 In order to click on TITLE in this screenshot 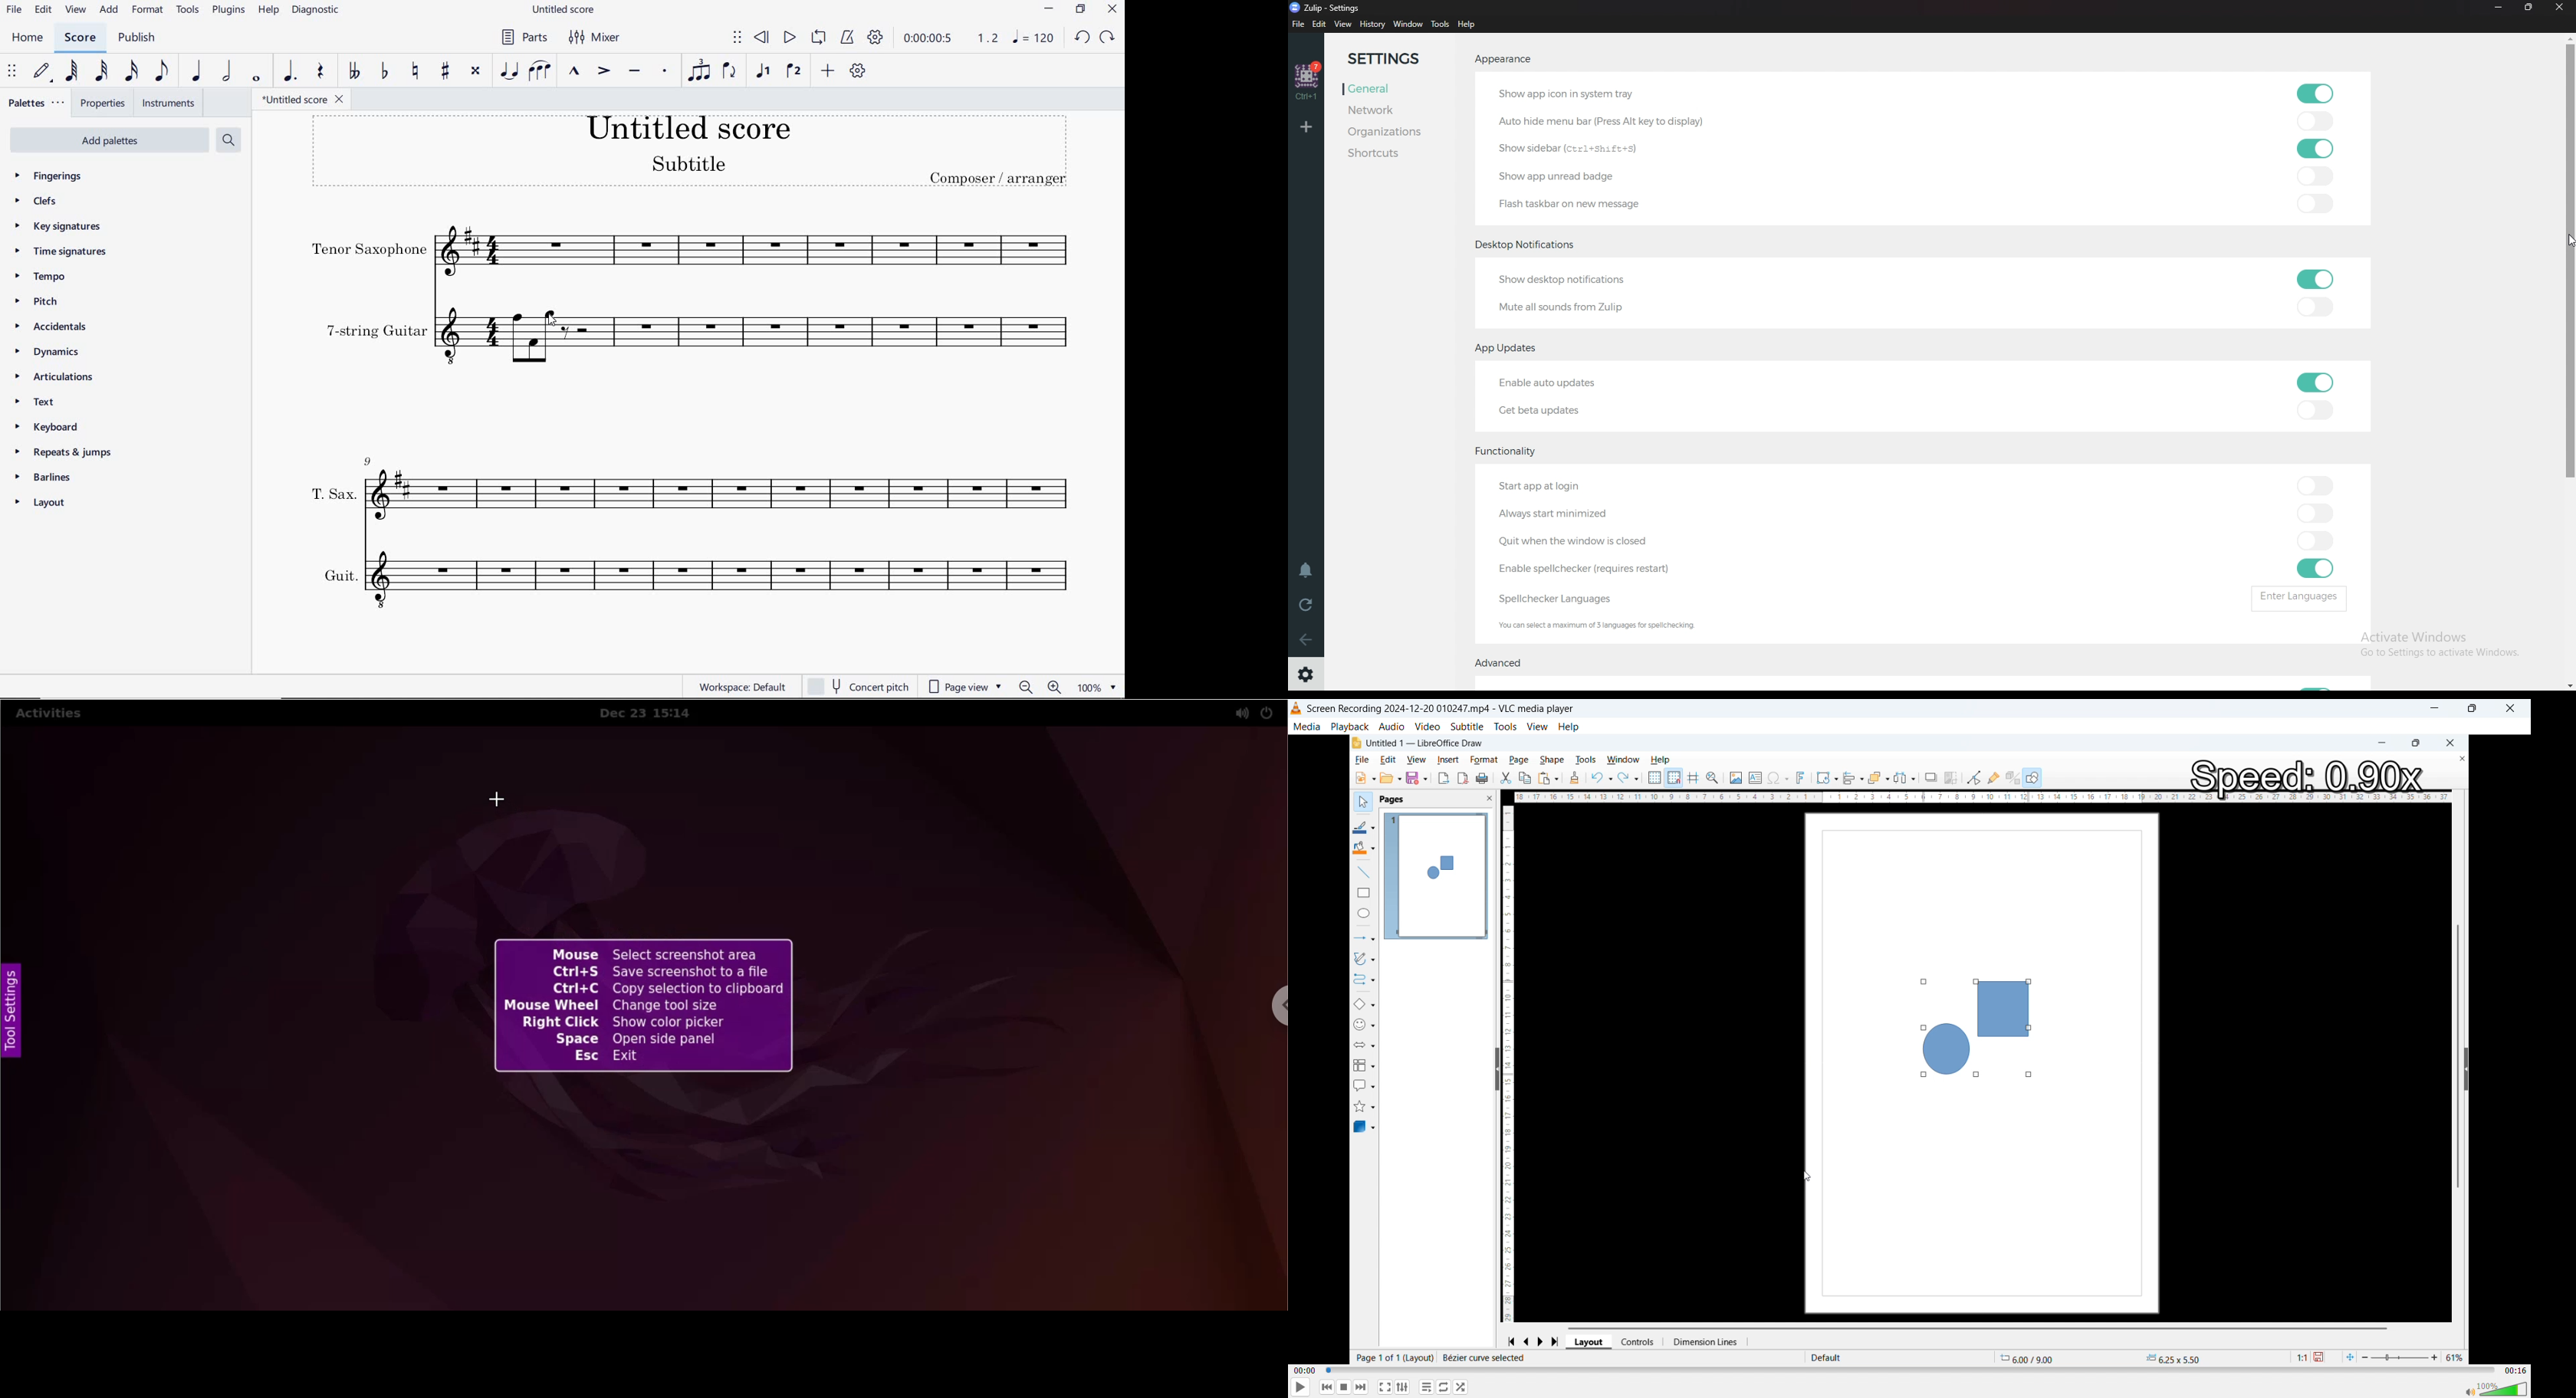, I will do `click(689, 152)`.